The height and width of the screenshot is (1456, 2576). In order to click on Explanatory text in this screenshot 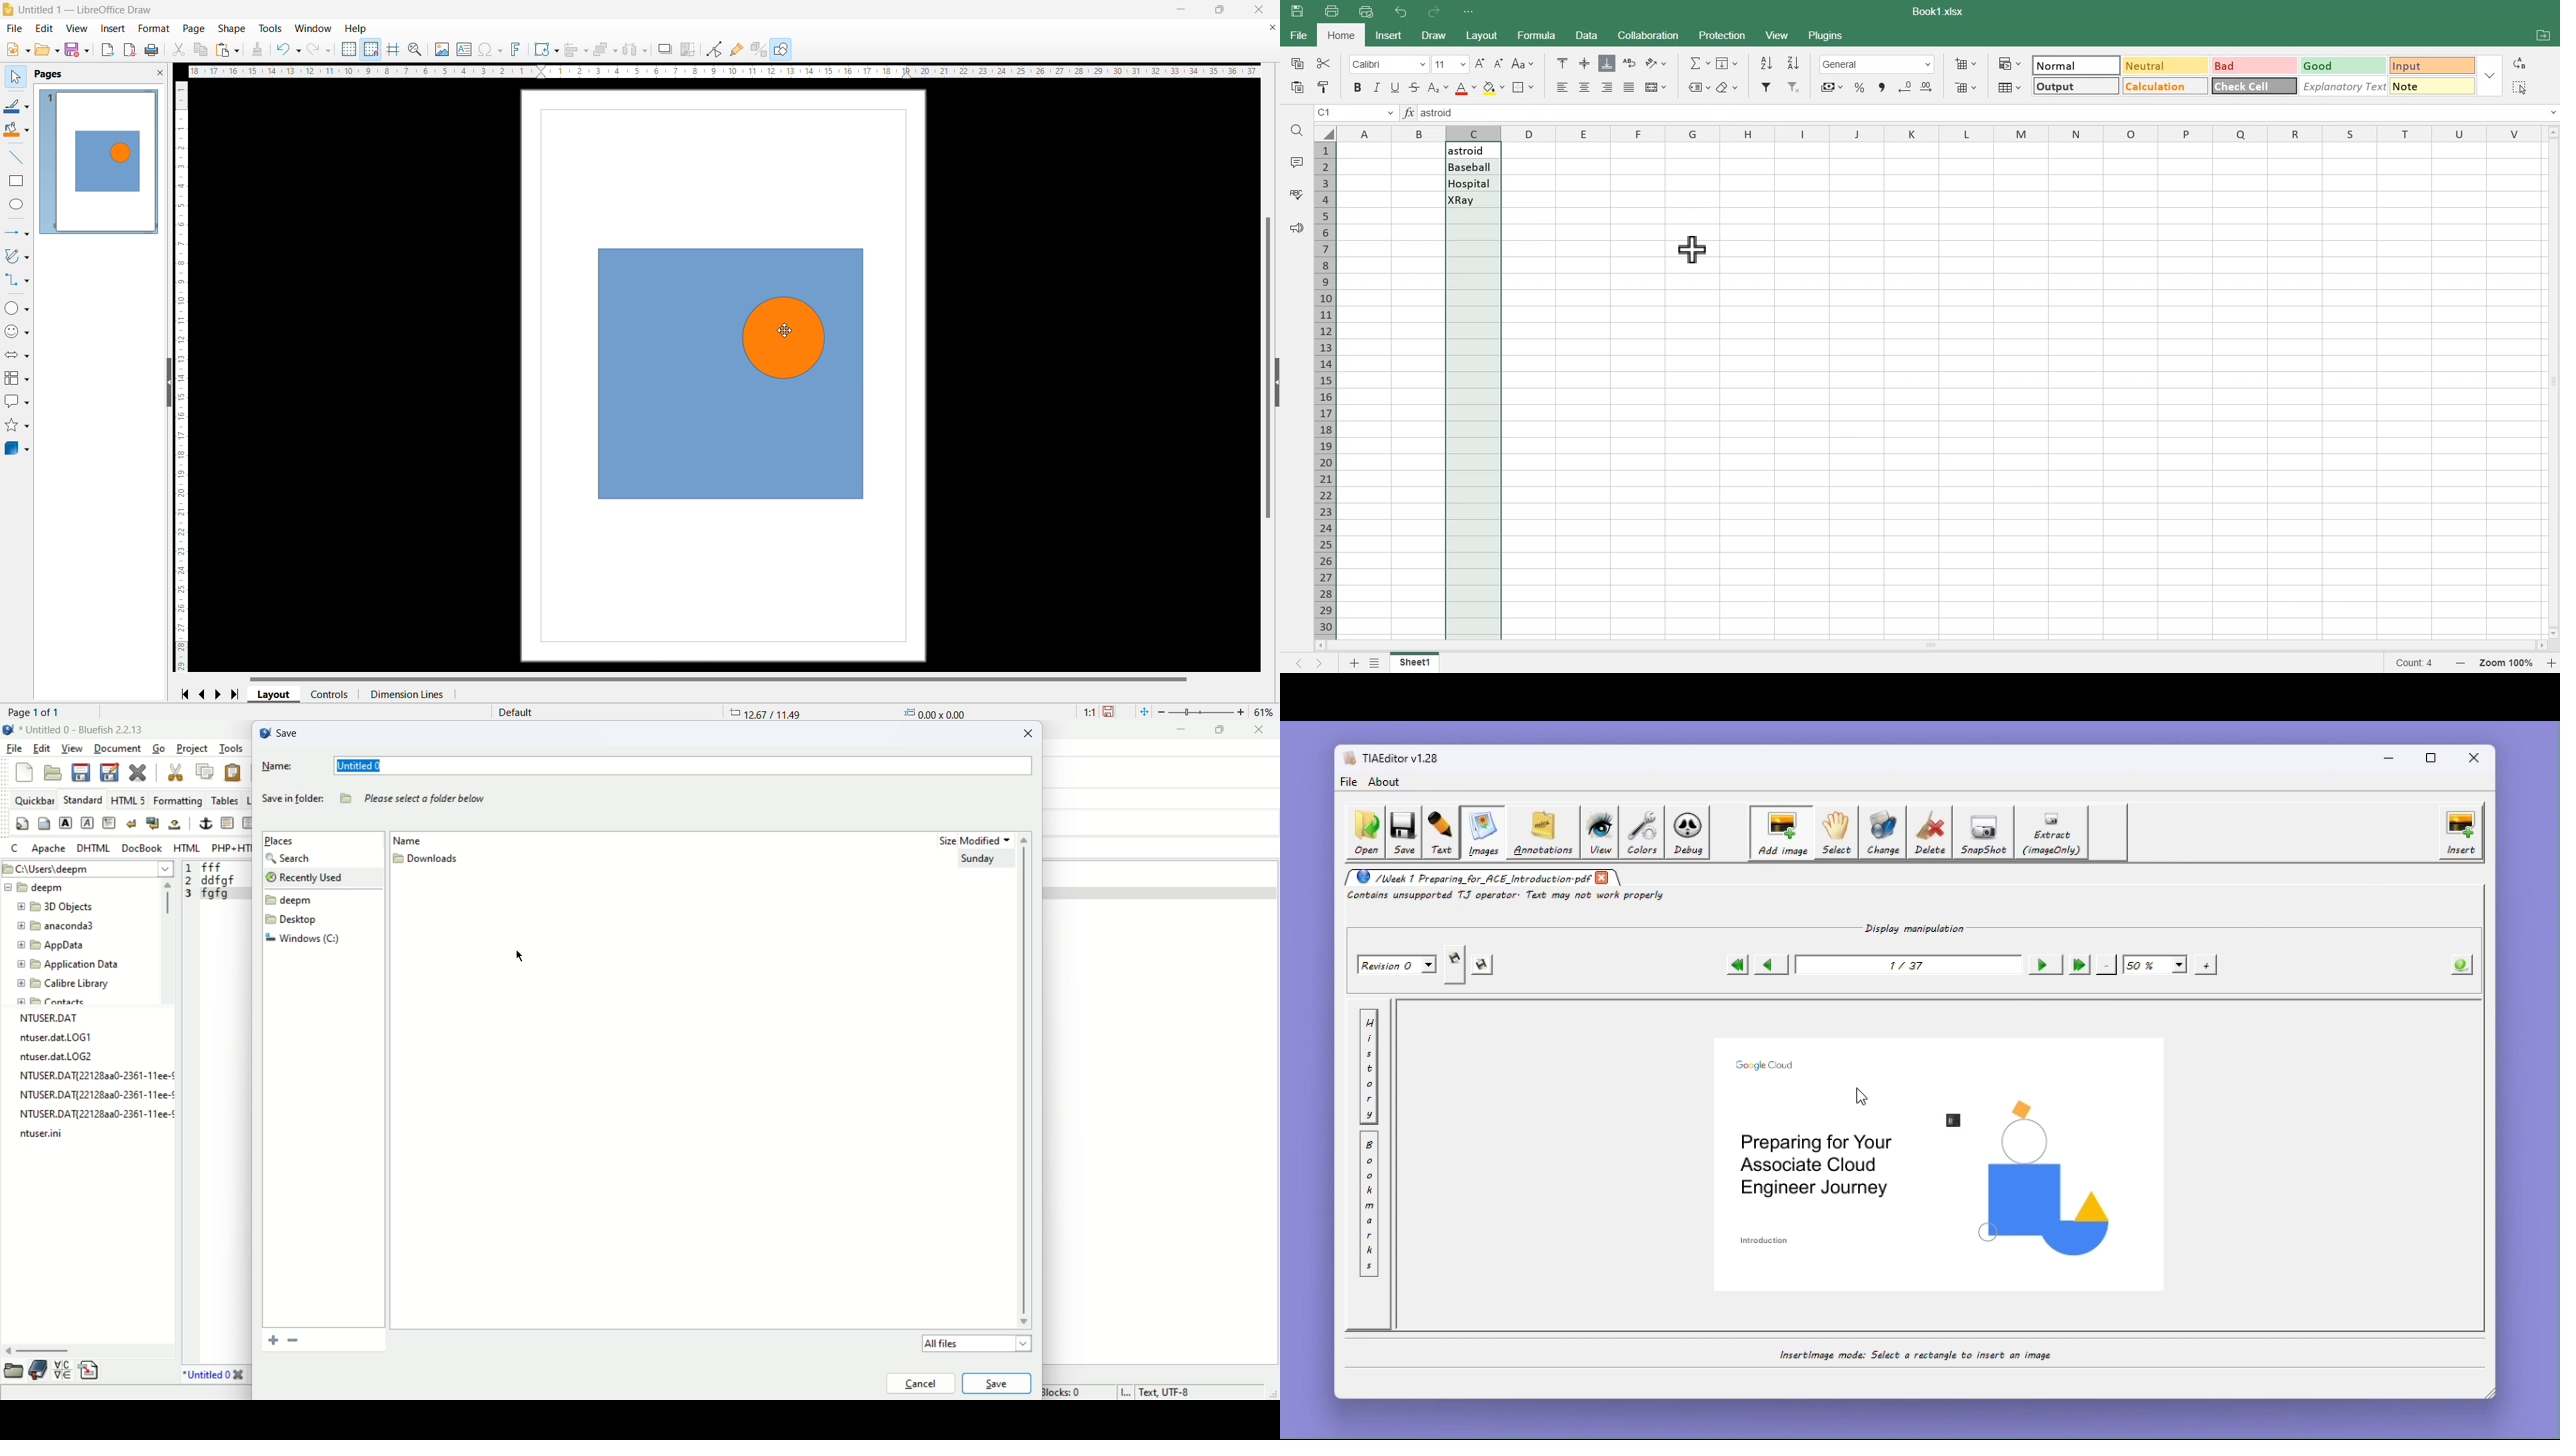, I will do `click(2344, 88)`.